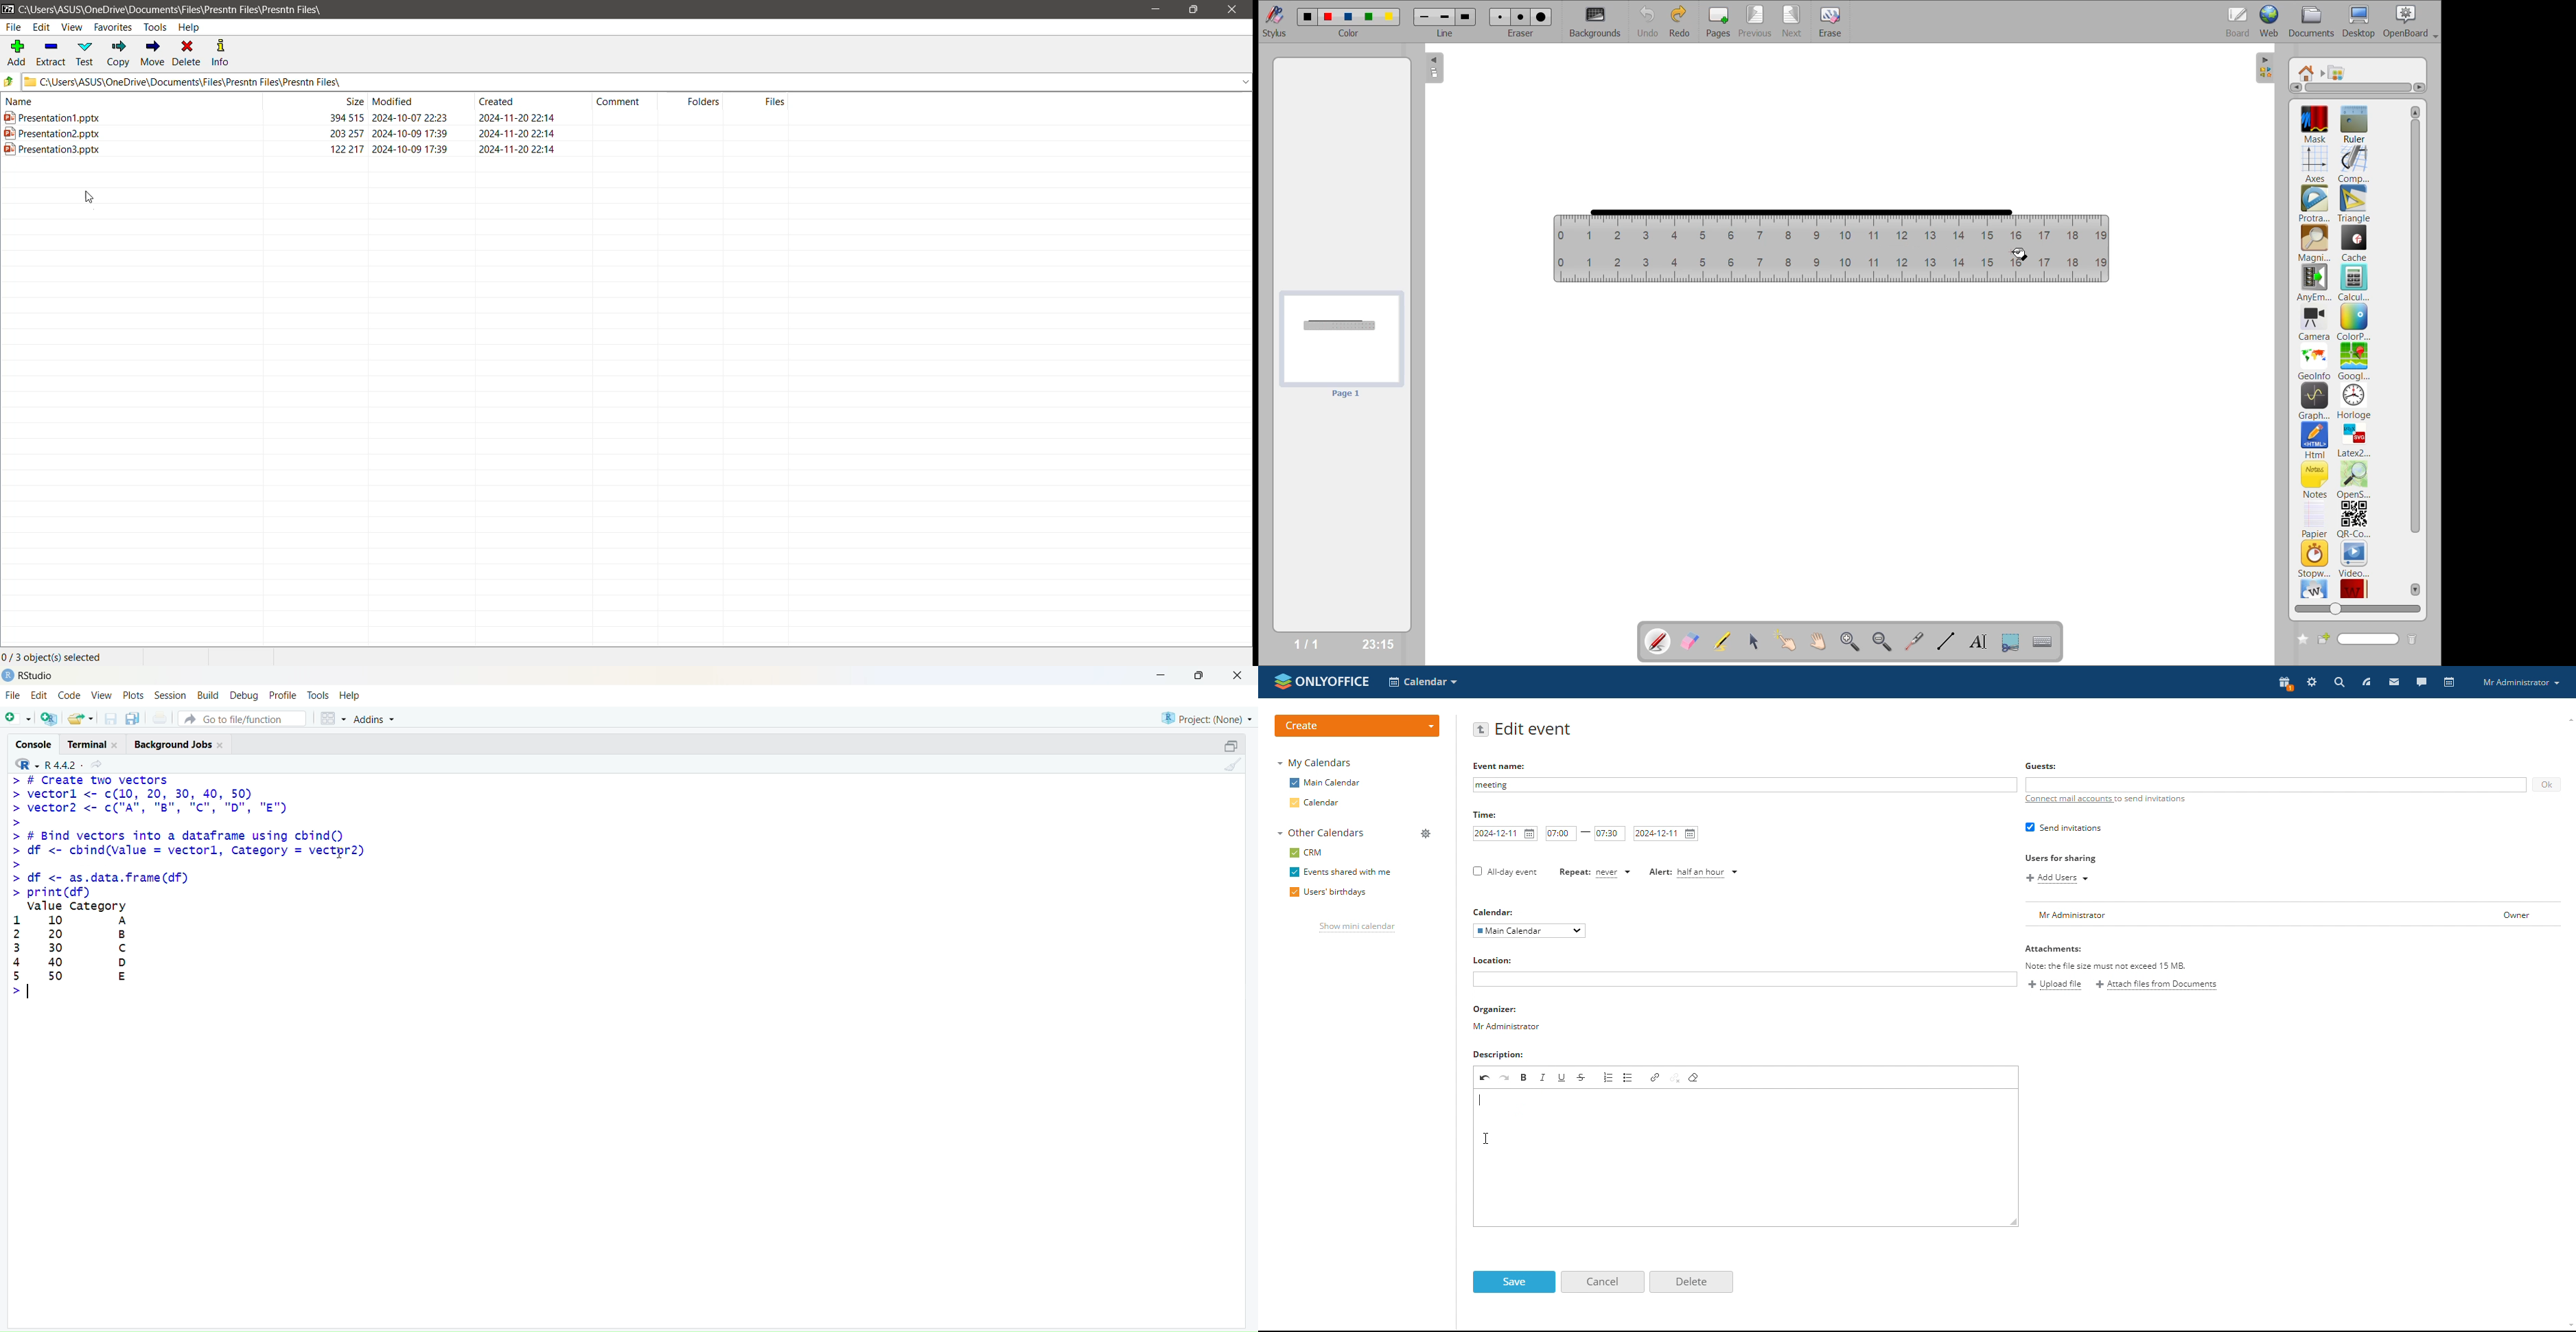 This screenshot has width=2576, height=1344. I want to click on extracted file 1, so click(53, 117).